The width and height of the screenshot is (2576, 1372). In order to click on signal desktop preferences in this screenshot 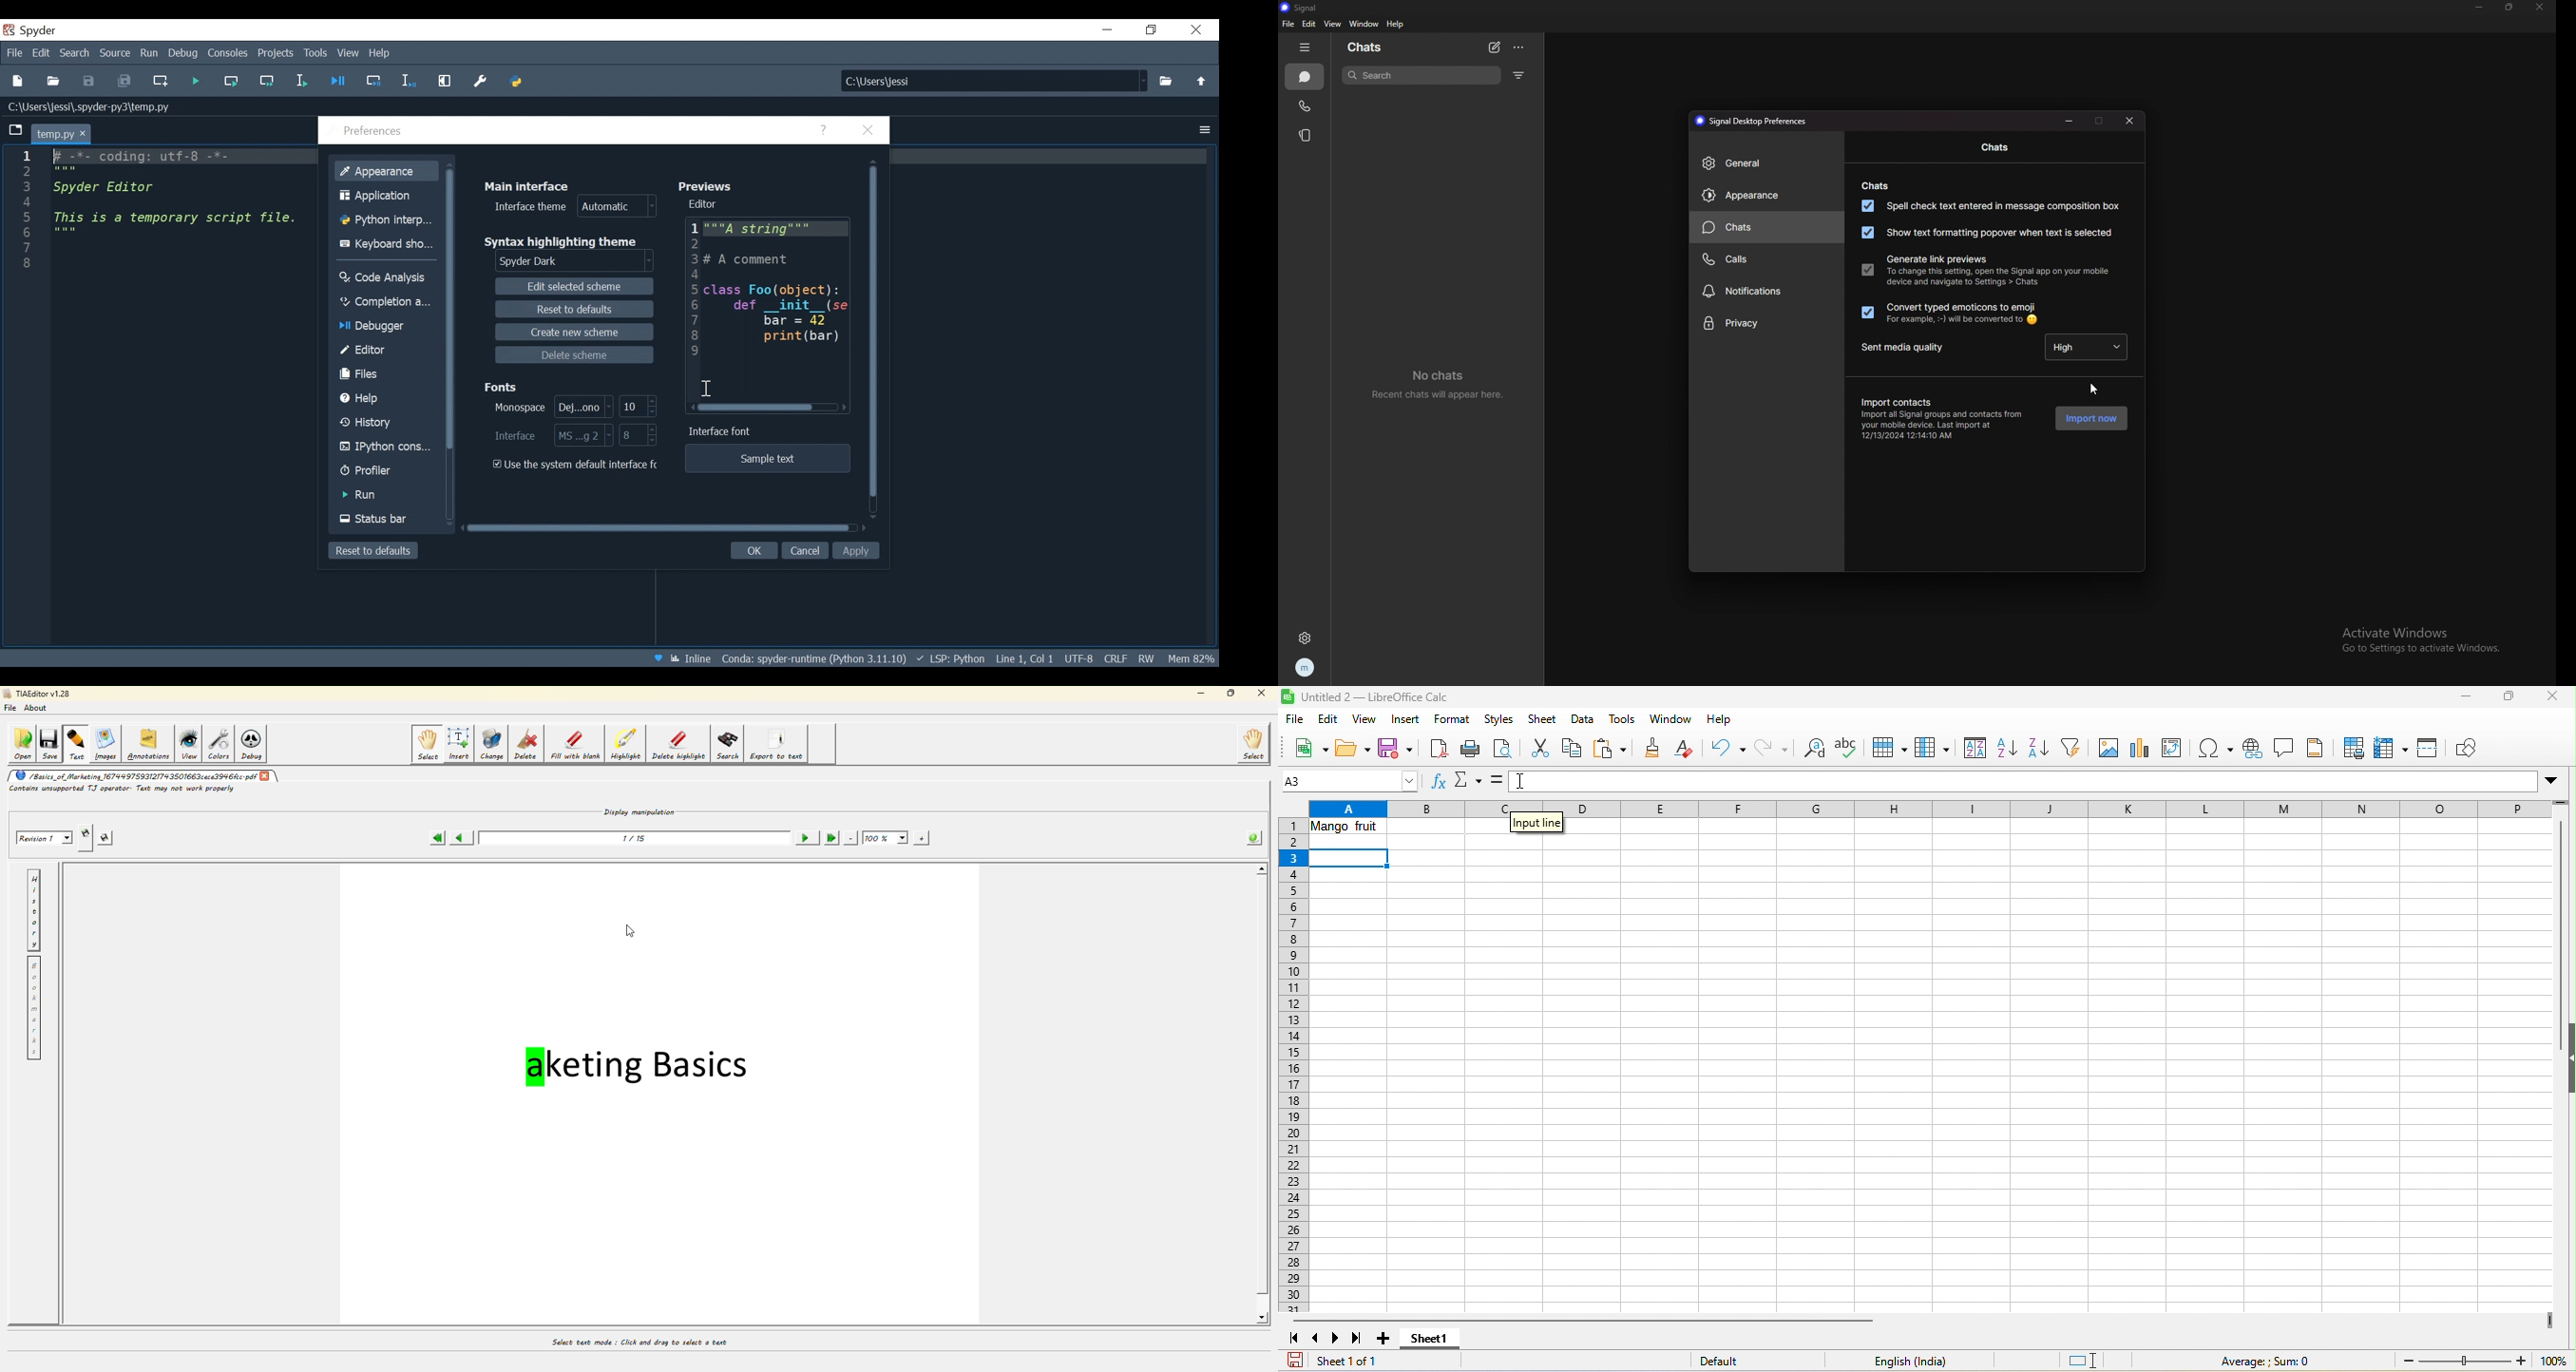, I will do `click(1754, 120)`.